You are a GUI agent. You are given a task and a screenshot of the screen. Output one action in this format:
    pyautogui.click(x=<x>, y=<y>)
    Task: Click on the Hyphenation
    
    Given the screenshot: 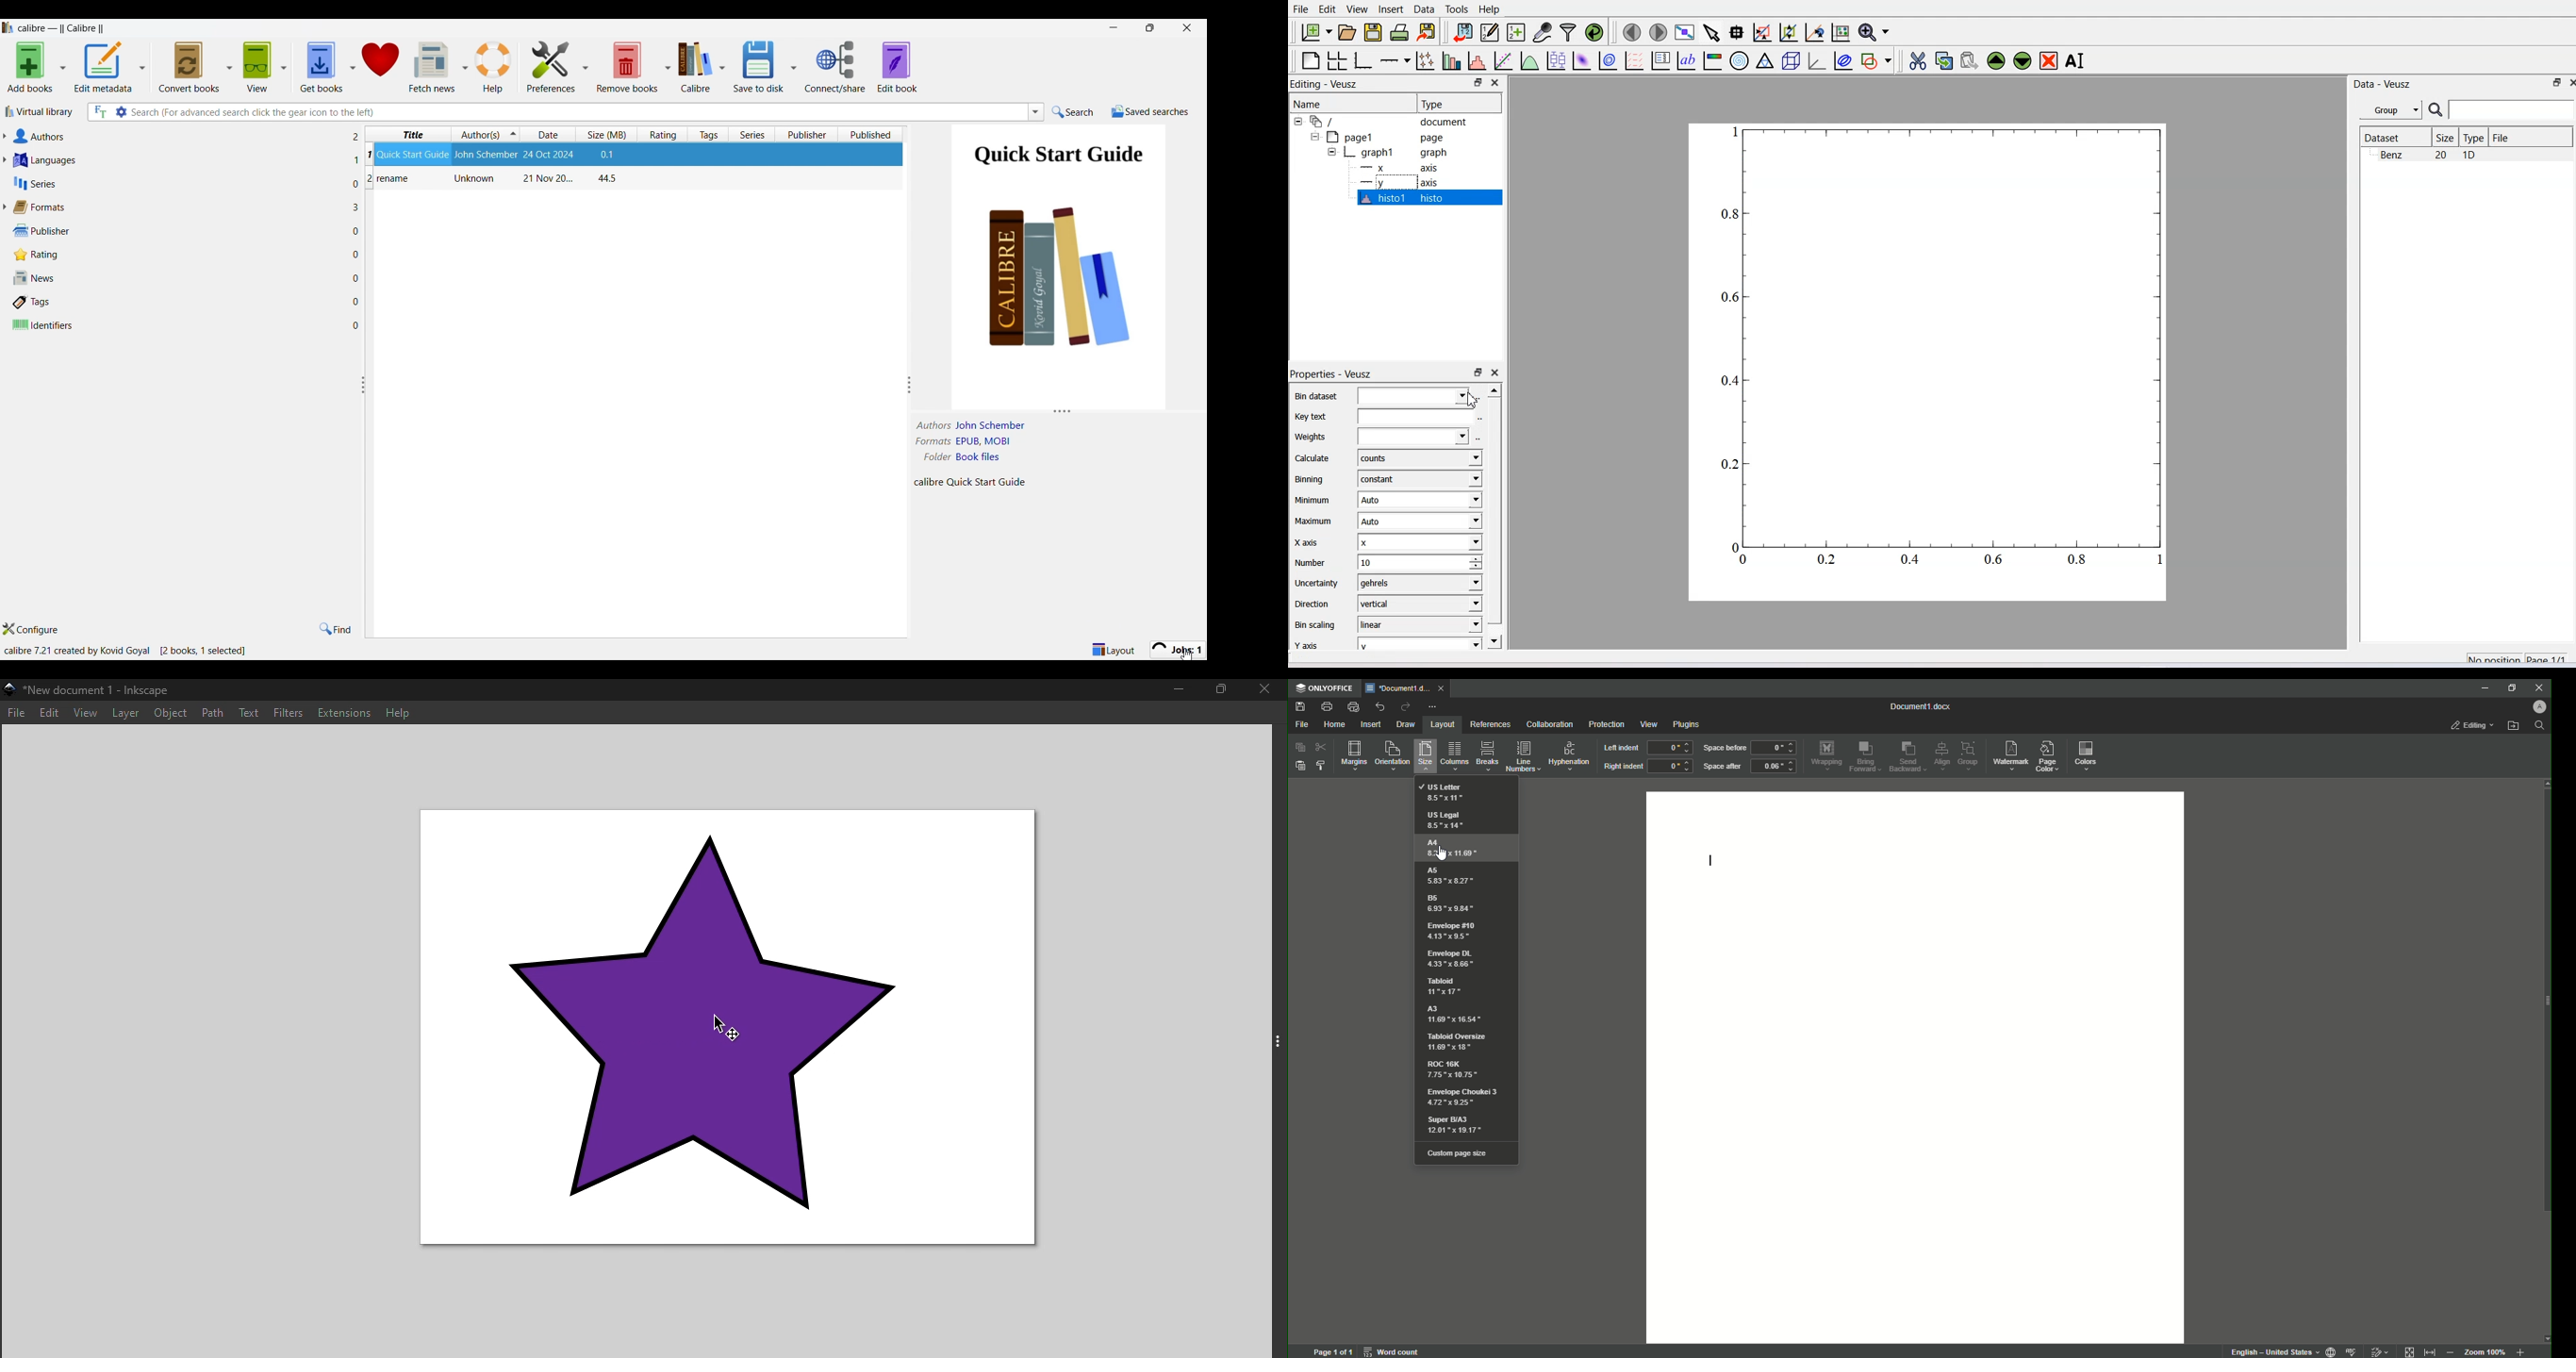 What is the action you would take?
    pyautogui.click(x=1569, y=755)
    